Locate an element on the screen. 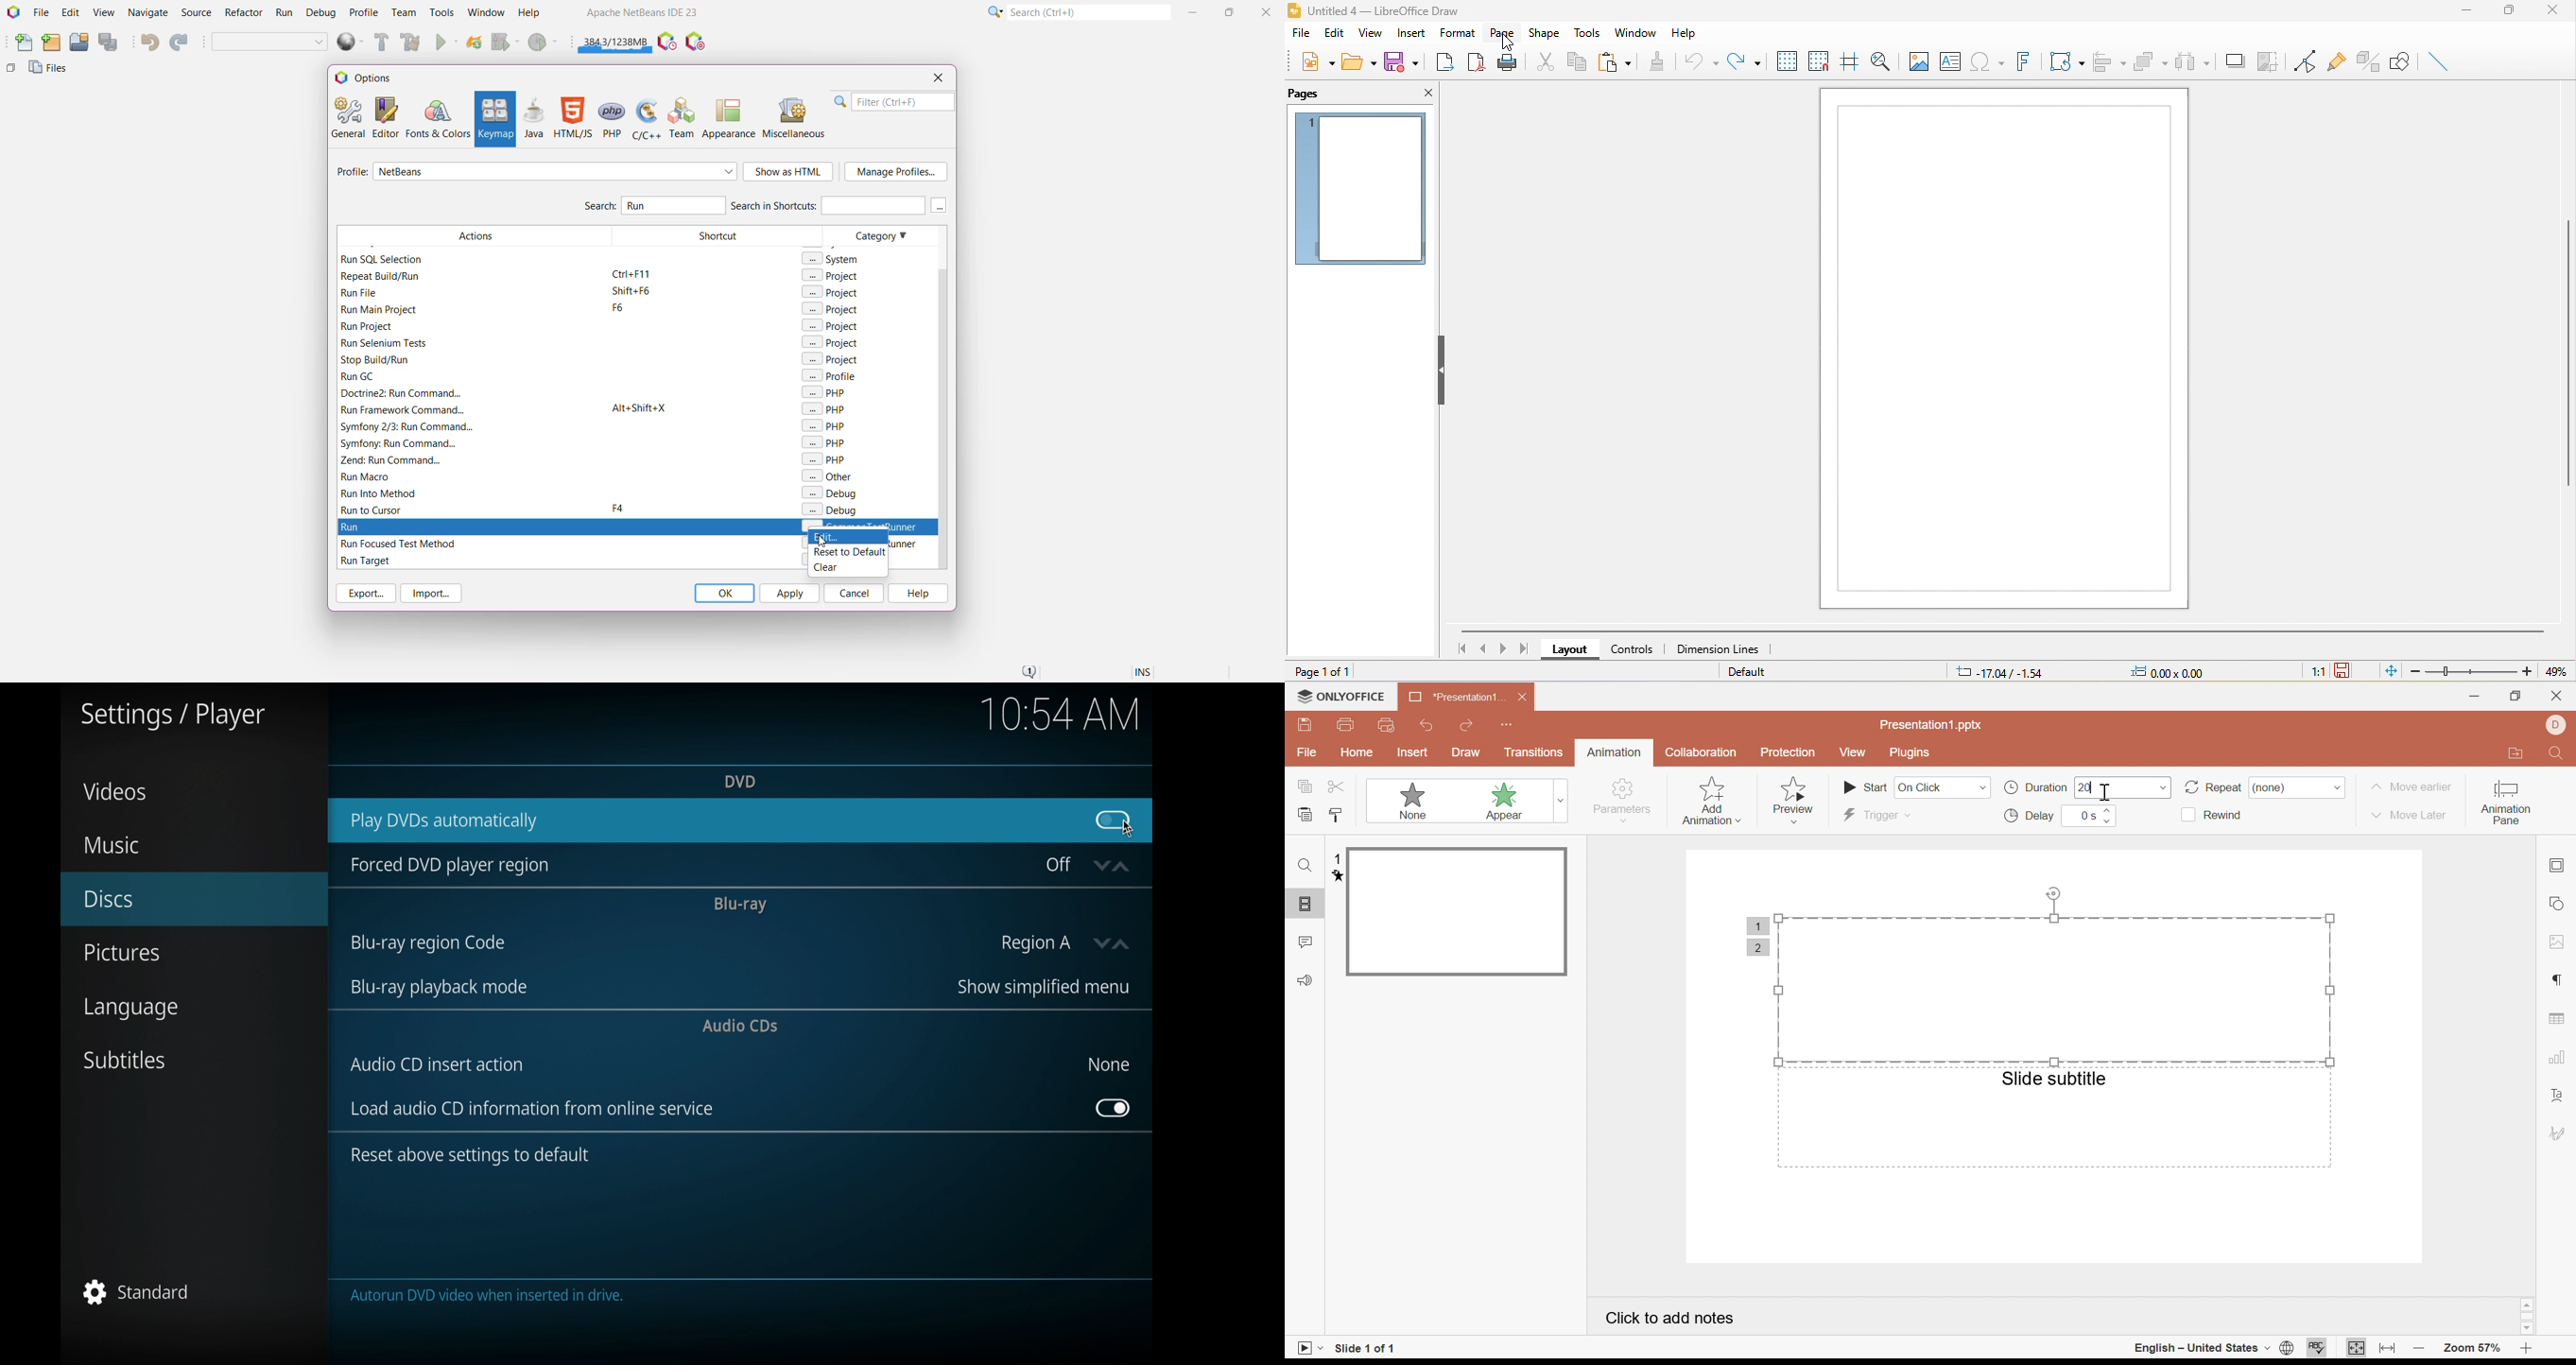 The image size is (2576, 1372). 49% is located at coordinates (2553, 670).